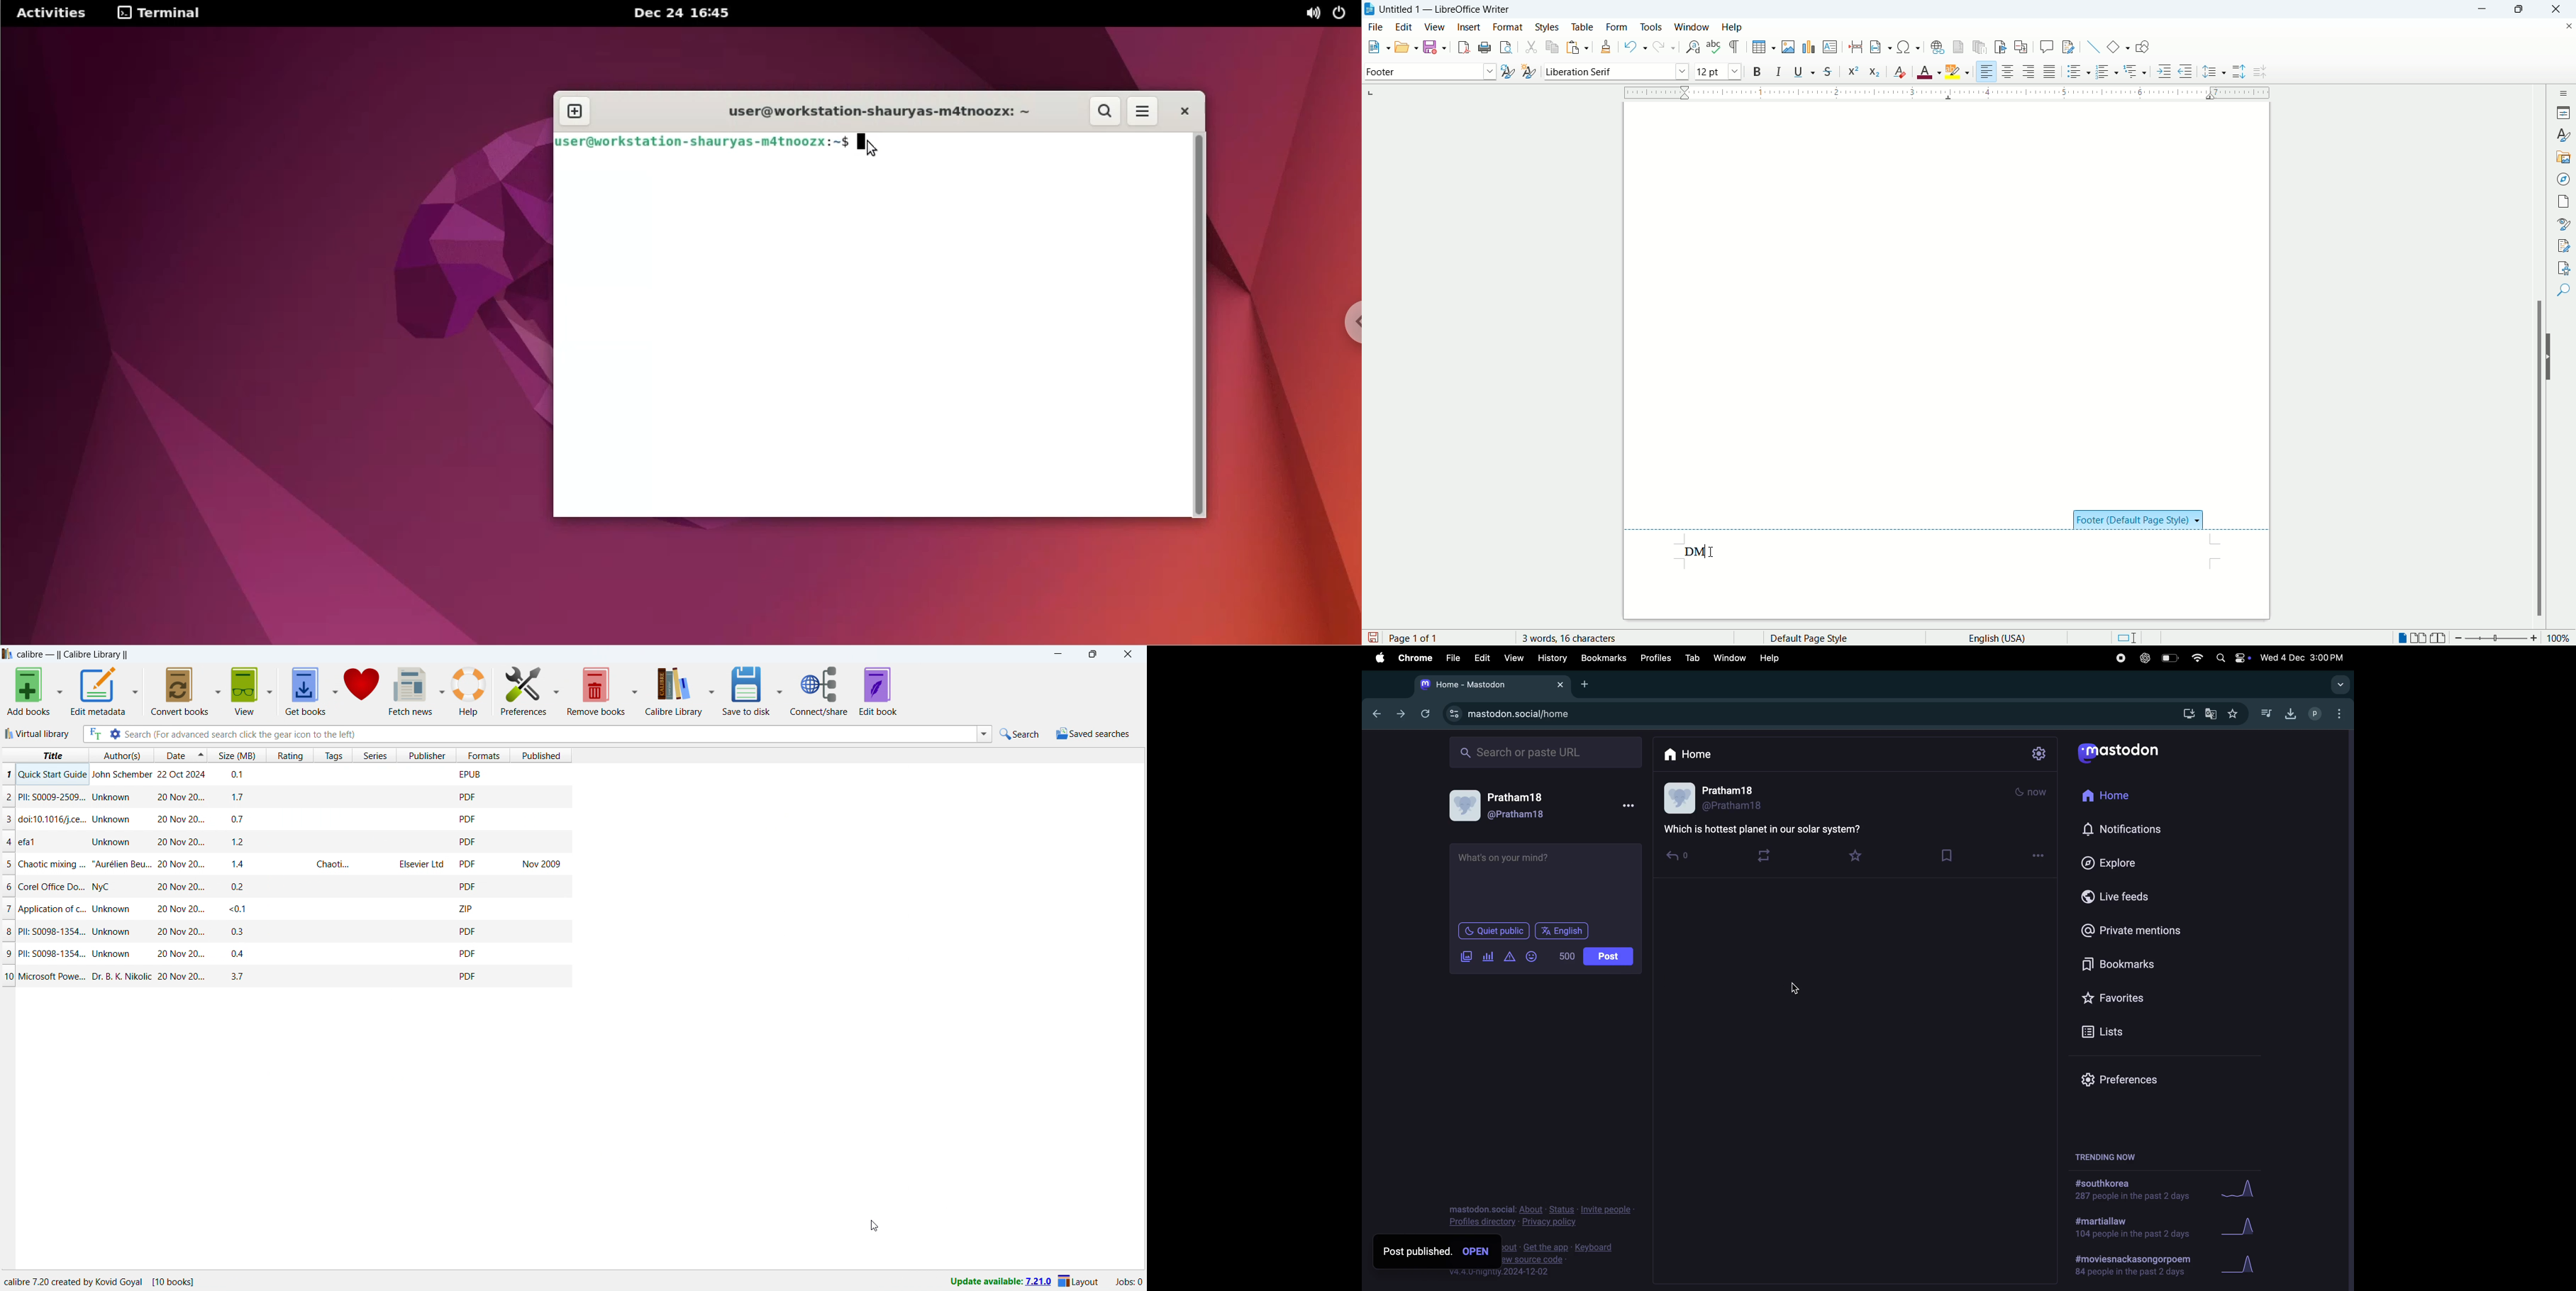  I want to click on help, so click(470, 690).